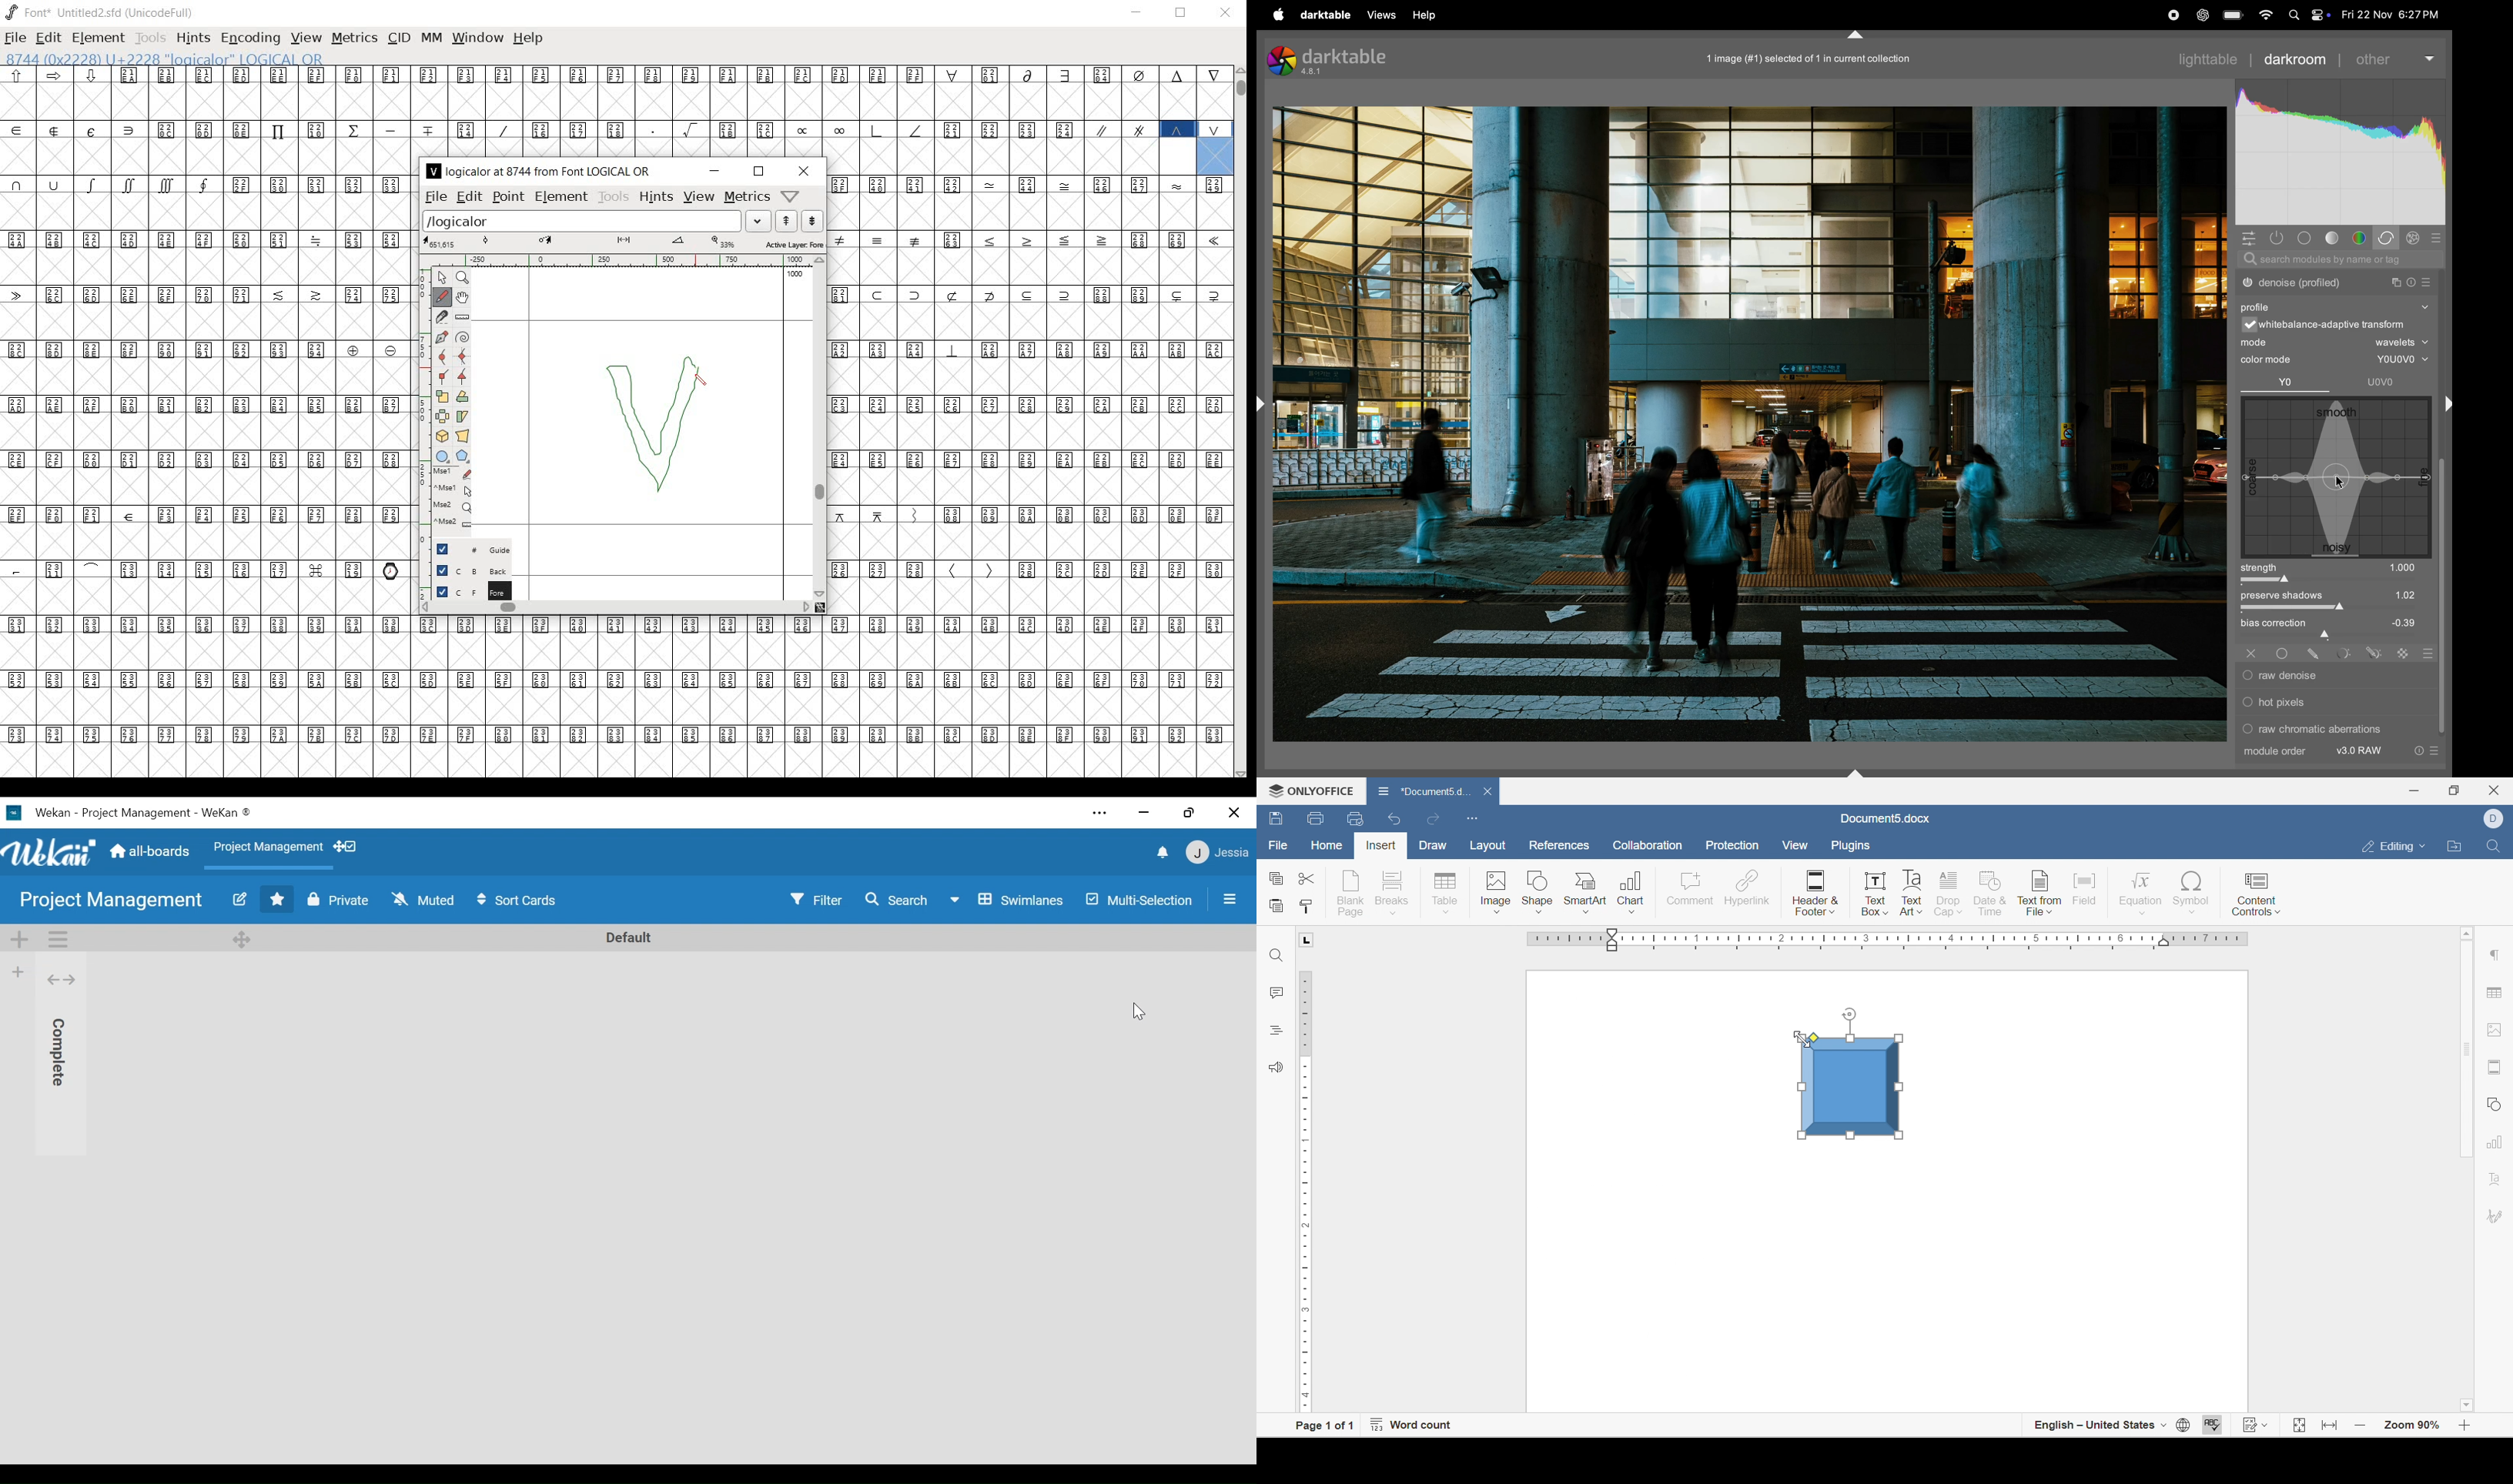 This screenshot has height=1484, width=2520. I want to click on Search, so click(900, 900).